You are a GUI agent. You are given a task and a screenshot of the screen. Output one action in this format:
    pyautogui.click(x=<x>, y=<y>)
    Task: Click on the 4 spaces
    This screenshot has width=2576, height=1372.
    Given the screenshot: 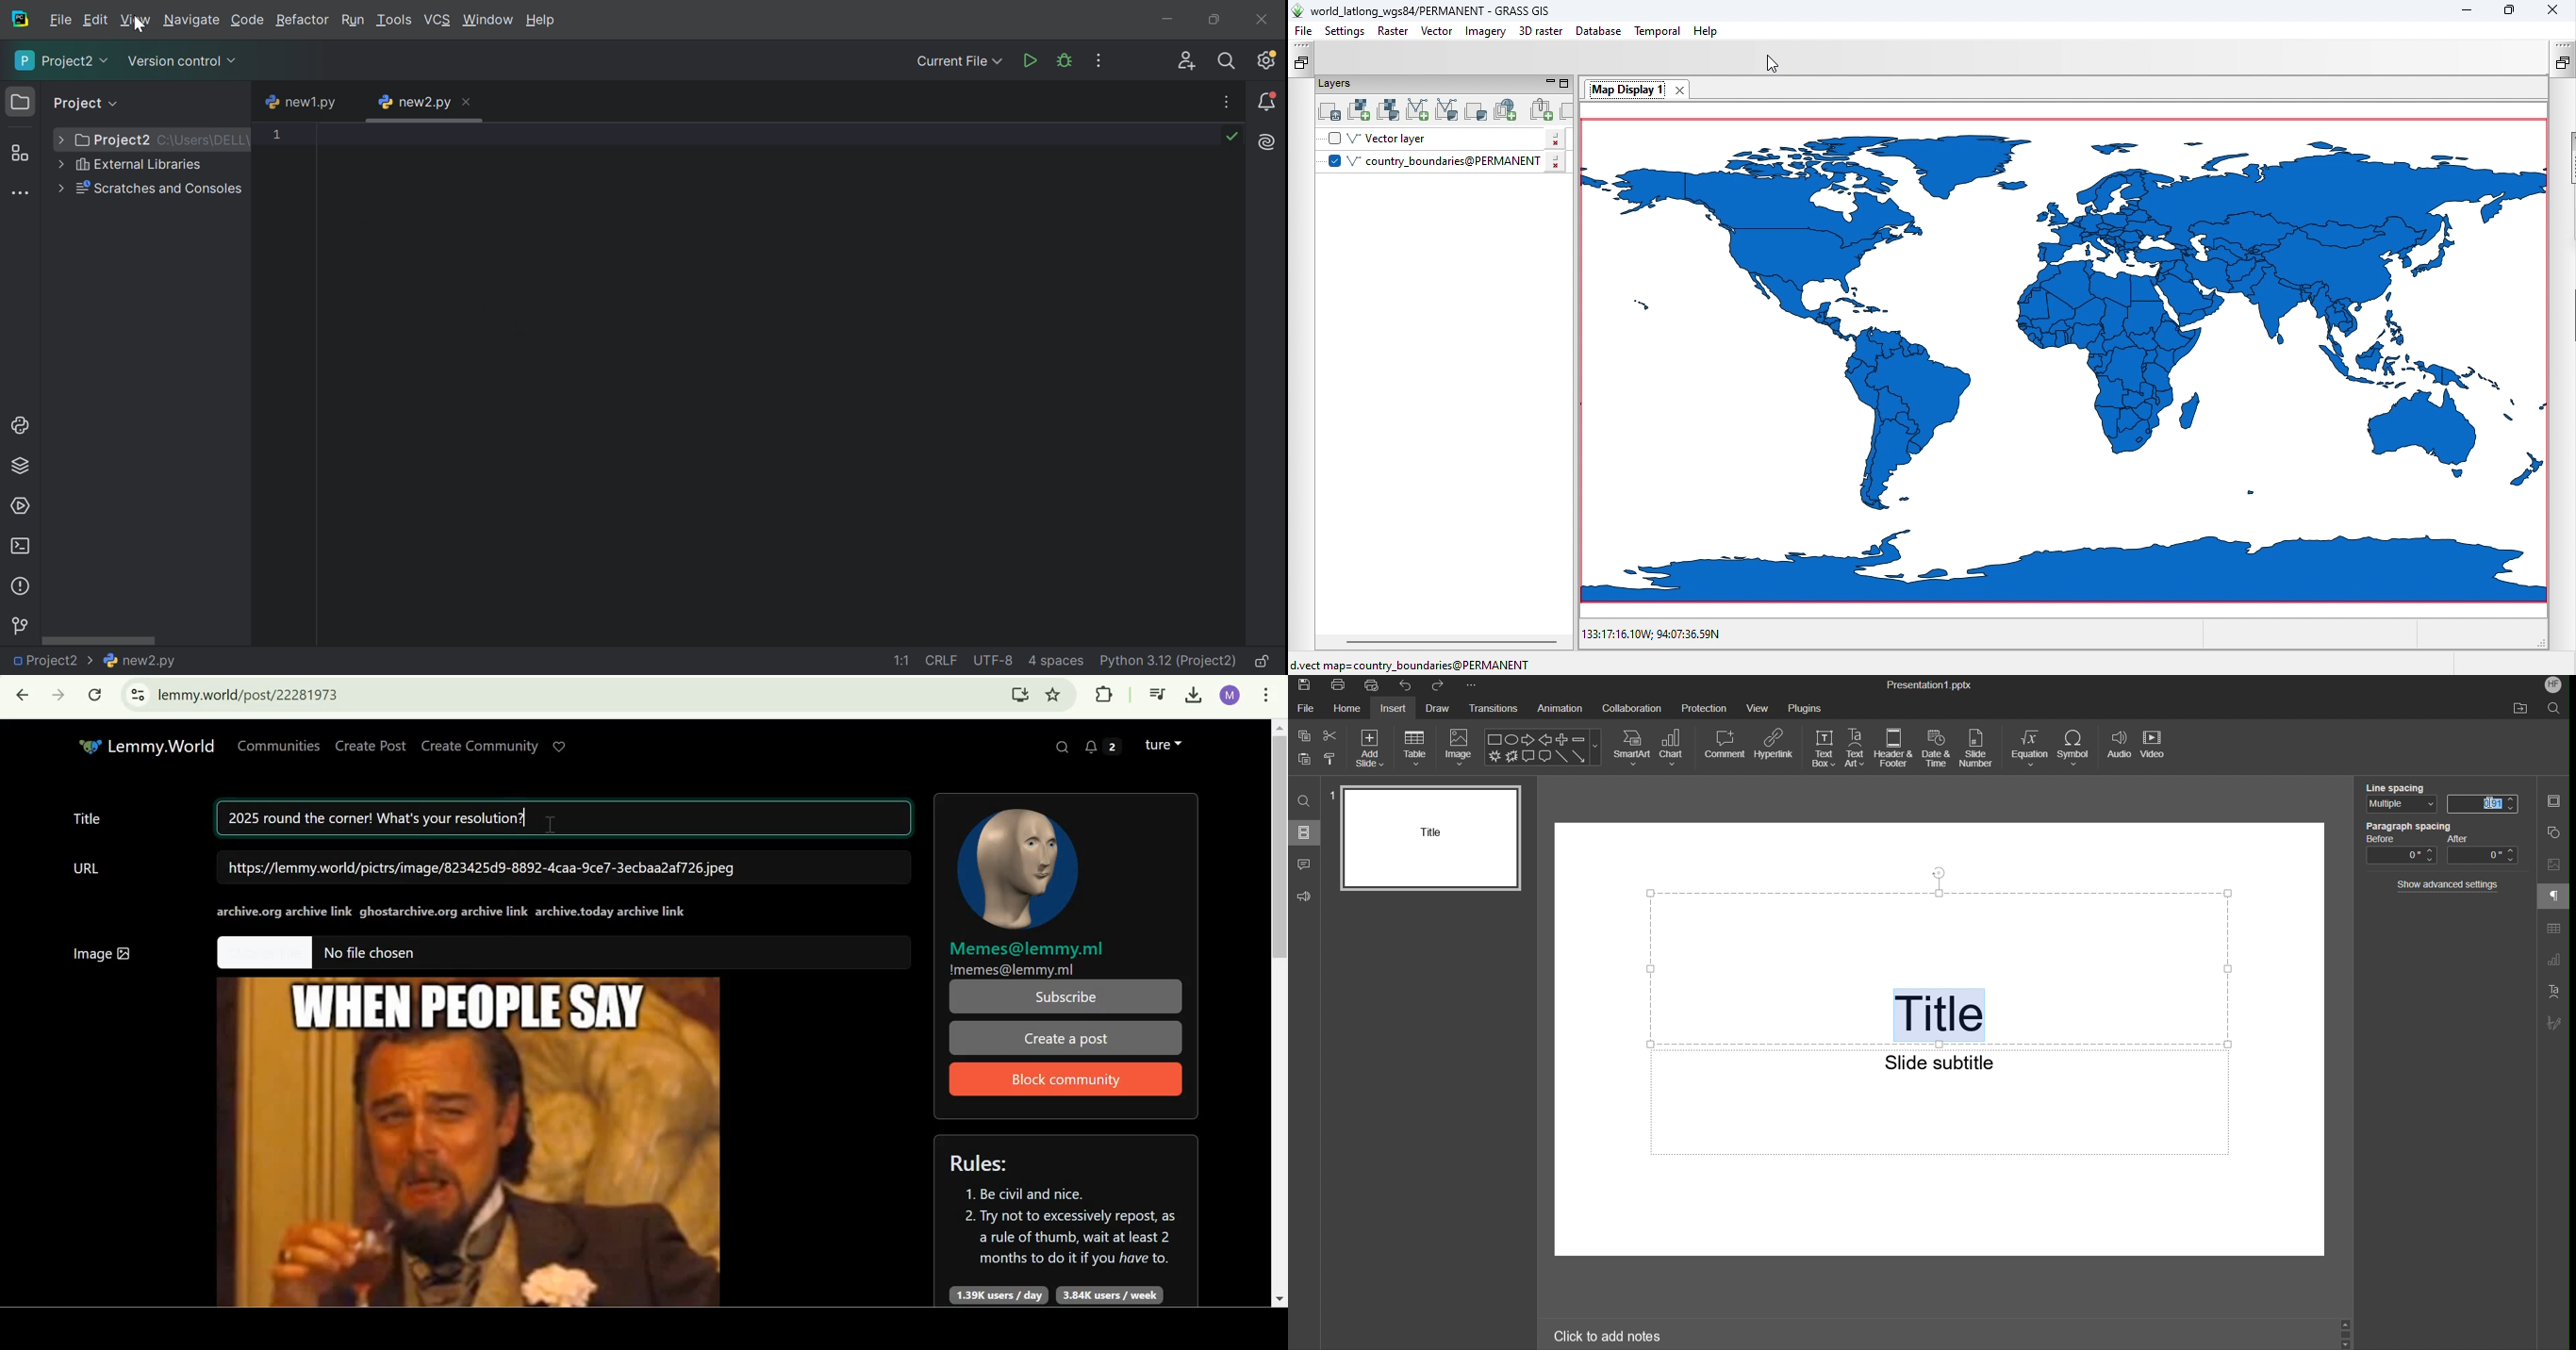 What is the action you would take?
    pyautogui.click(x=1057, y=664)
    